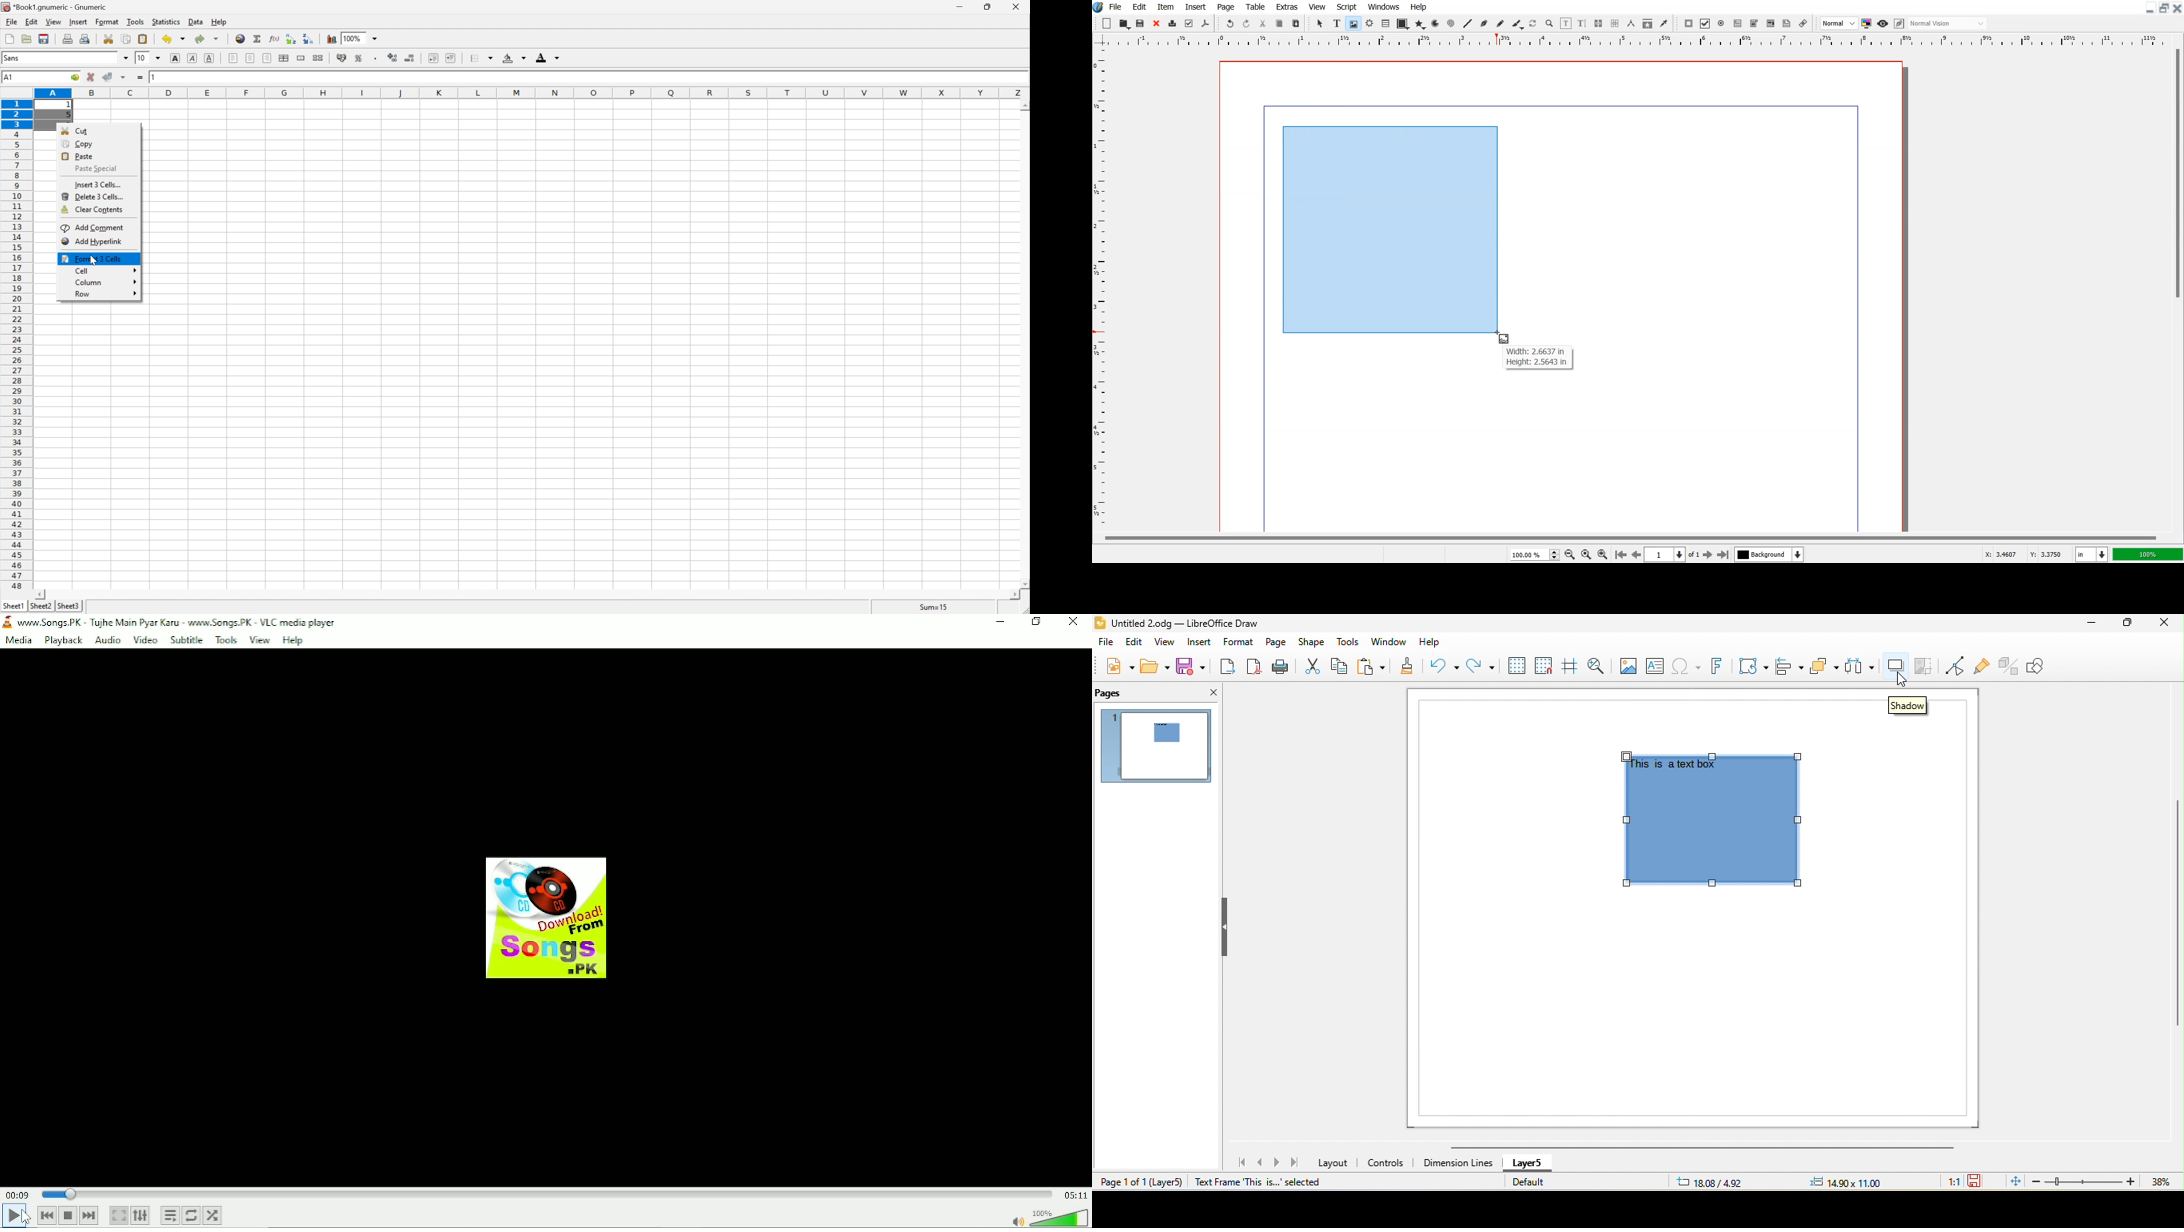  I want to click on Help, so click(1419, 7).